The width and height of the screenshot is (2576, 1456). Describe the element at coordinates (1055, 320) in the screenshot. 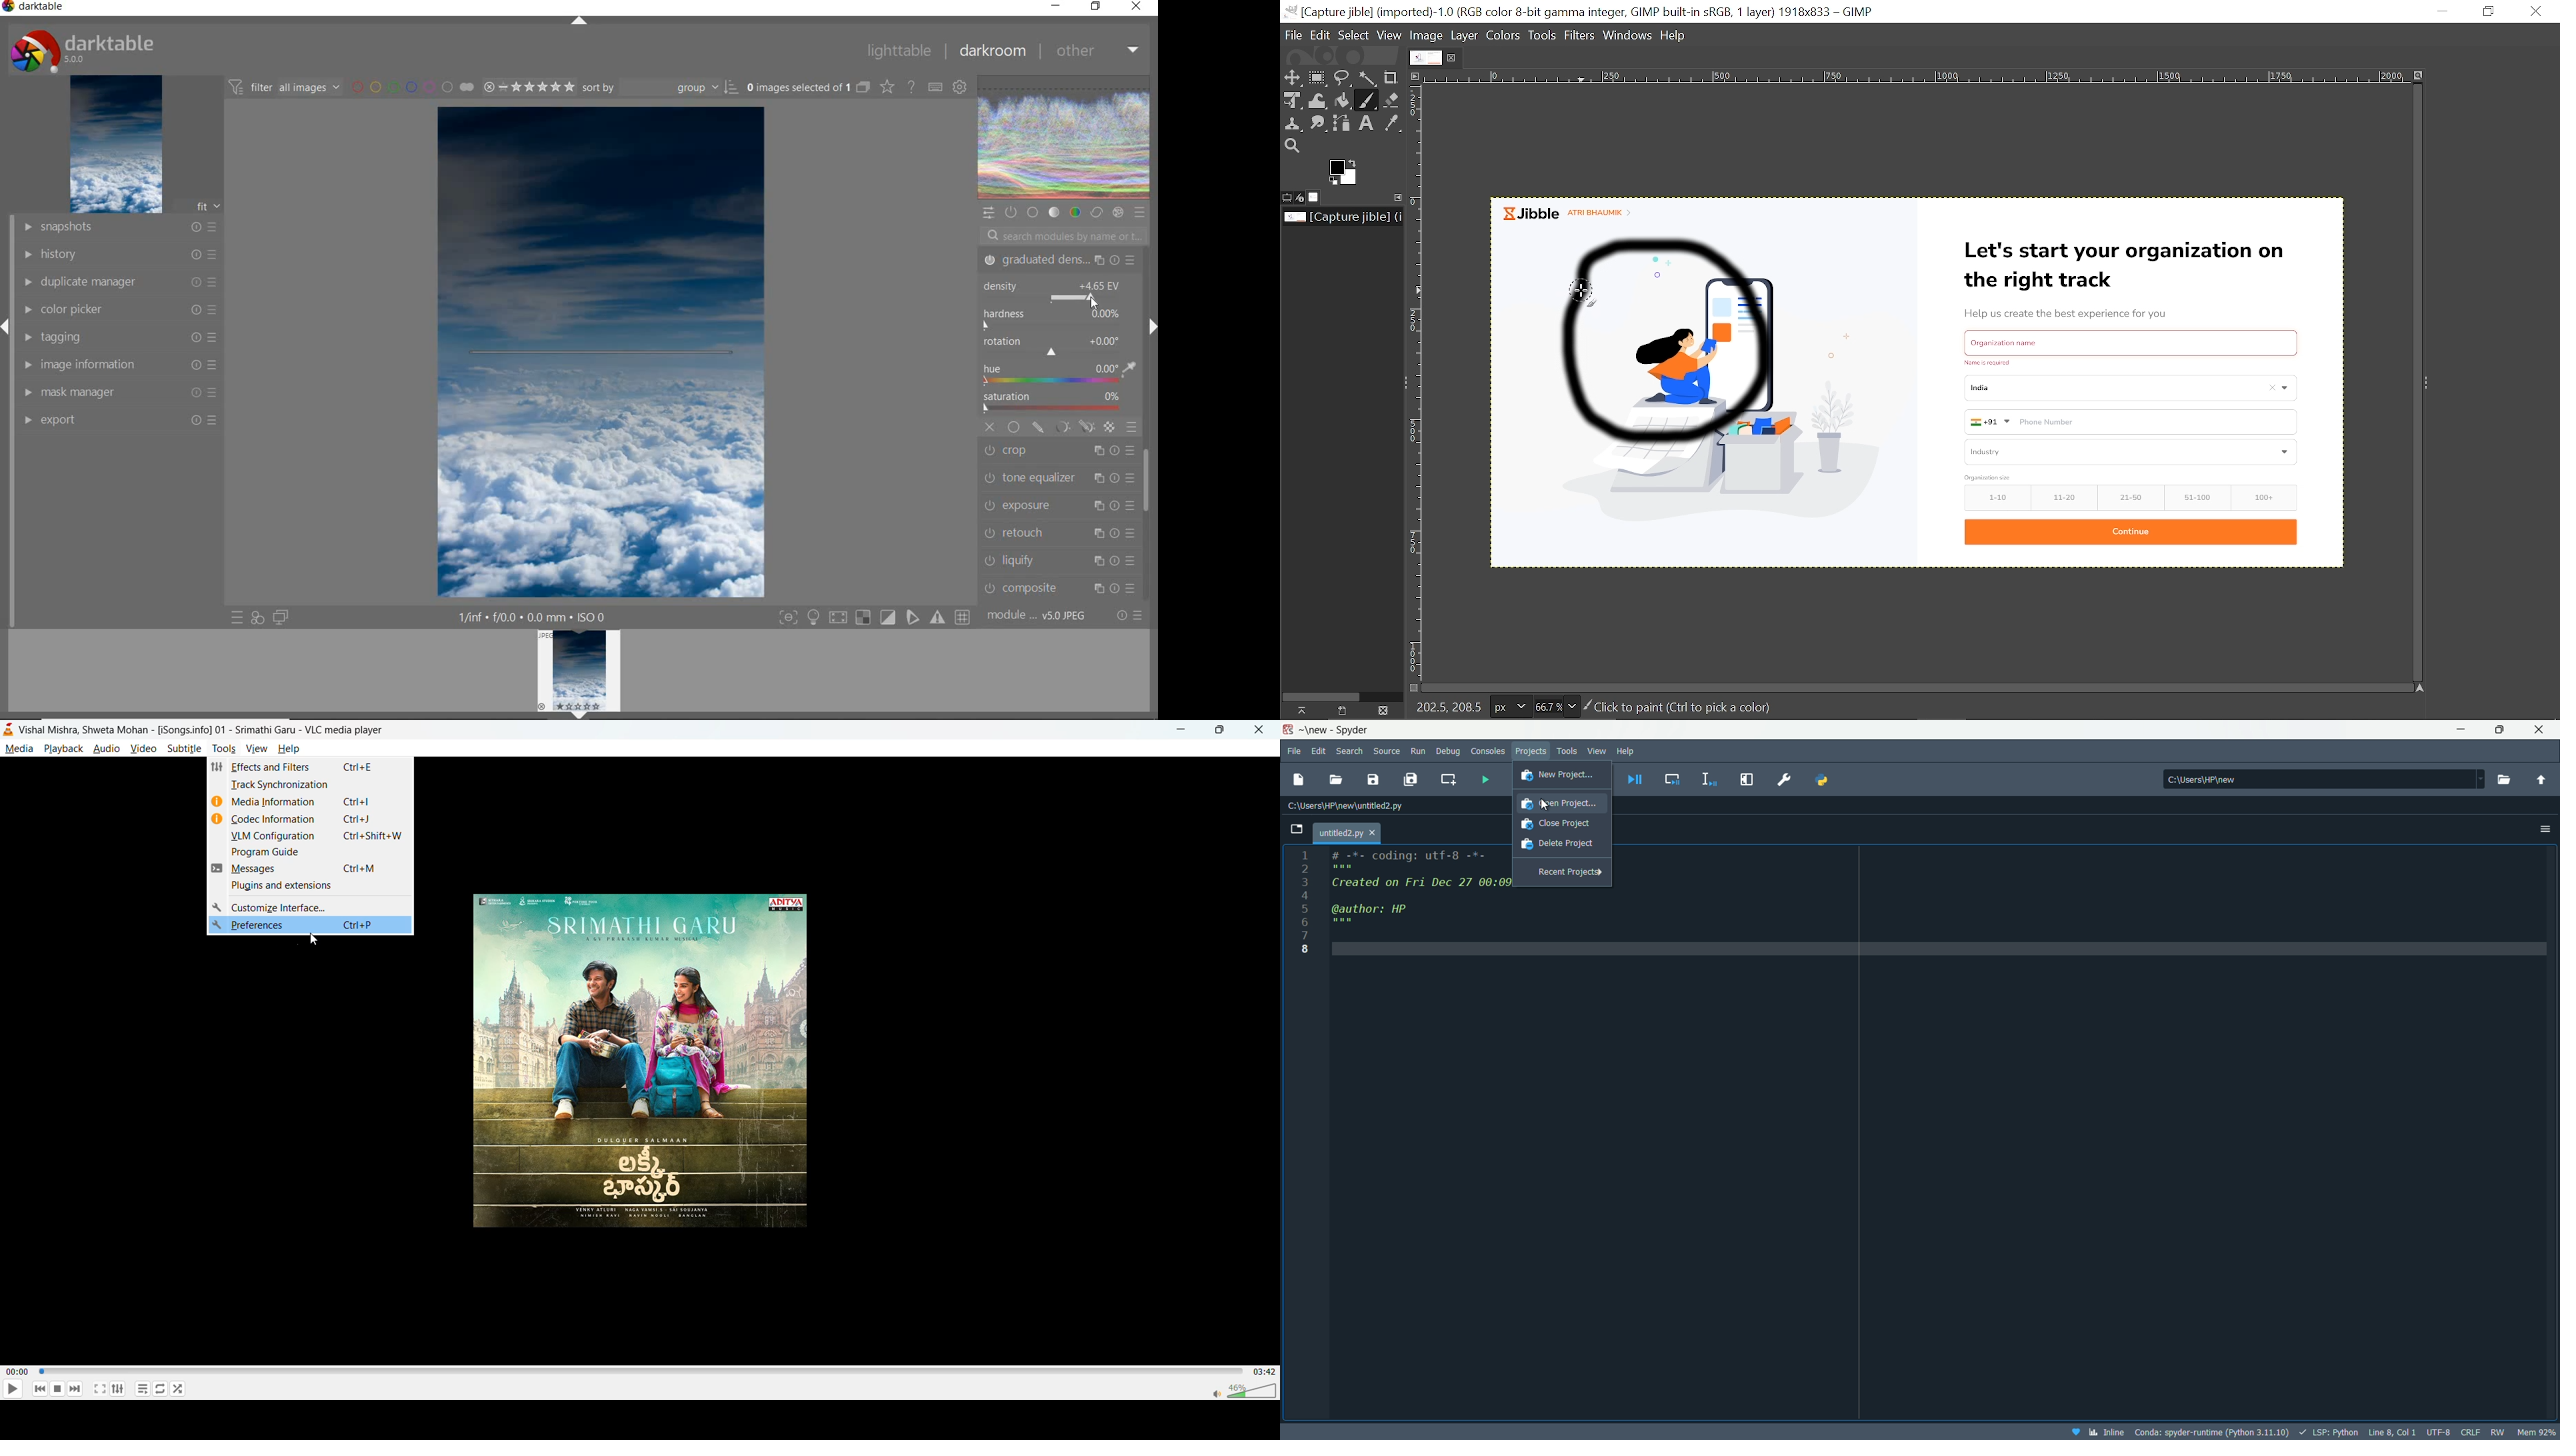

I see `hardness` at that location.